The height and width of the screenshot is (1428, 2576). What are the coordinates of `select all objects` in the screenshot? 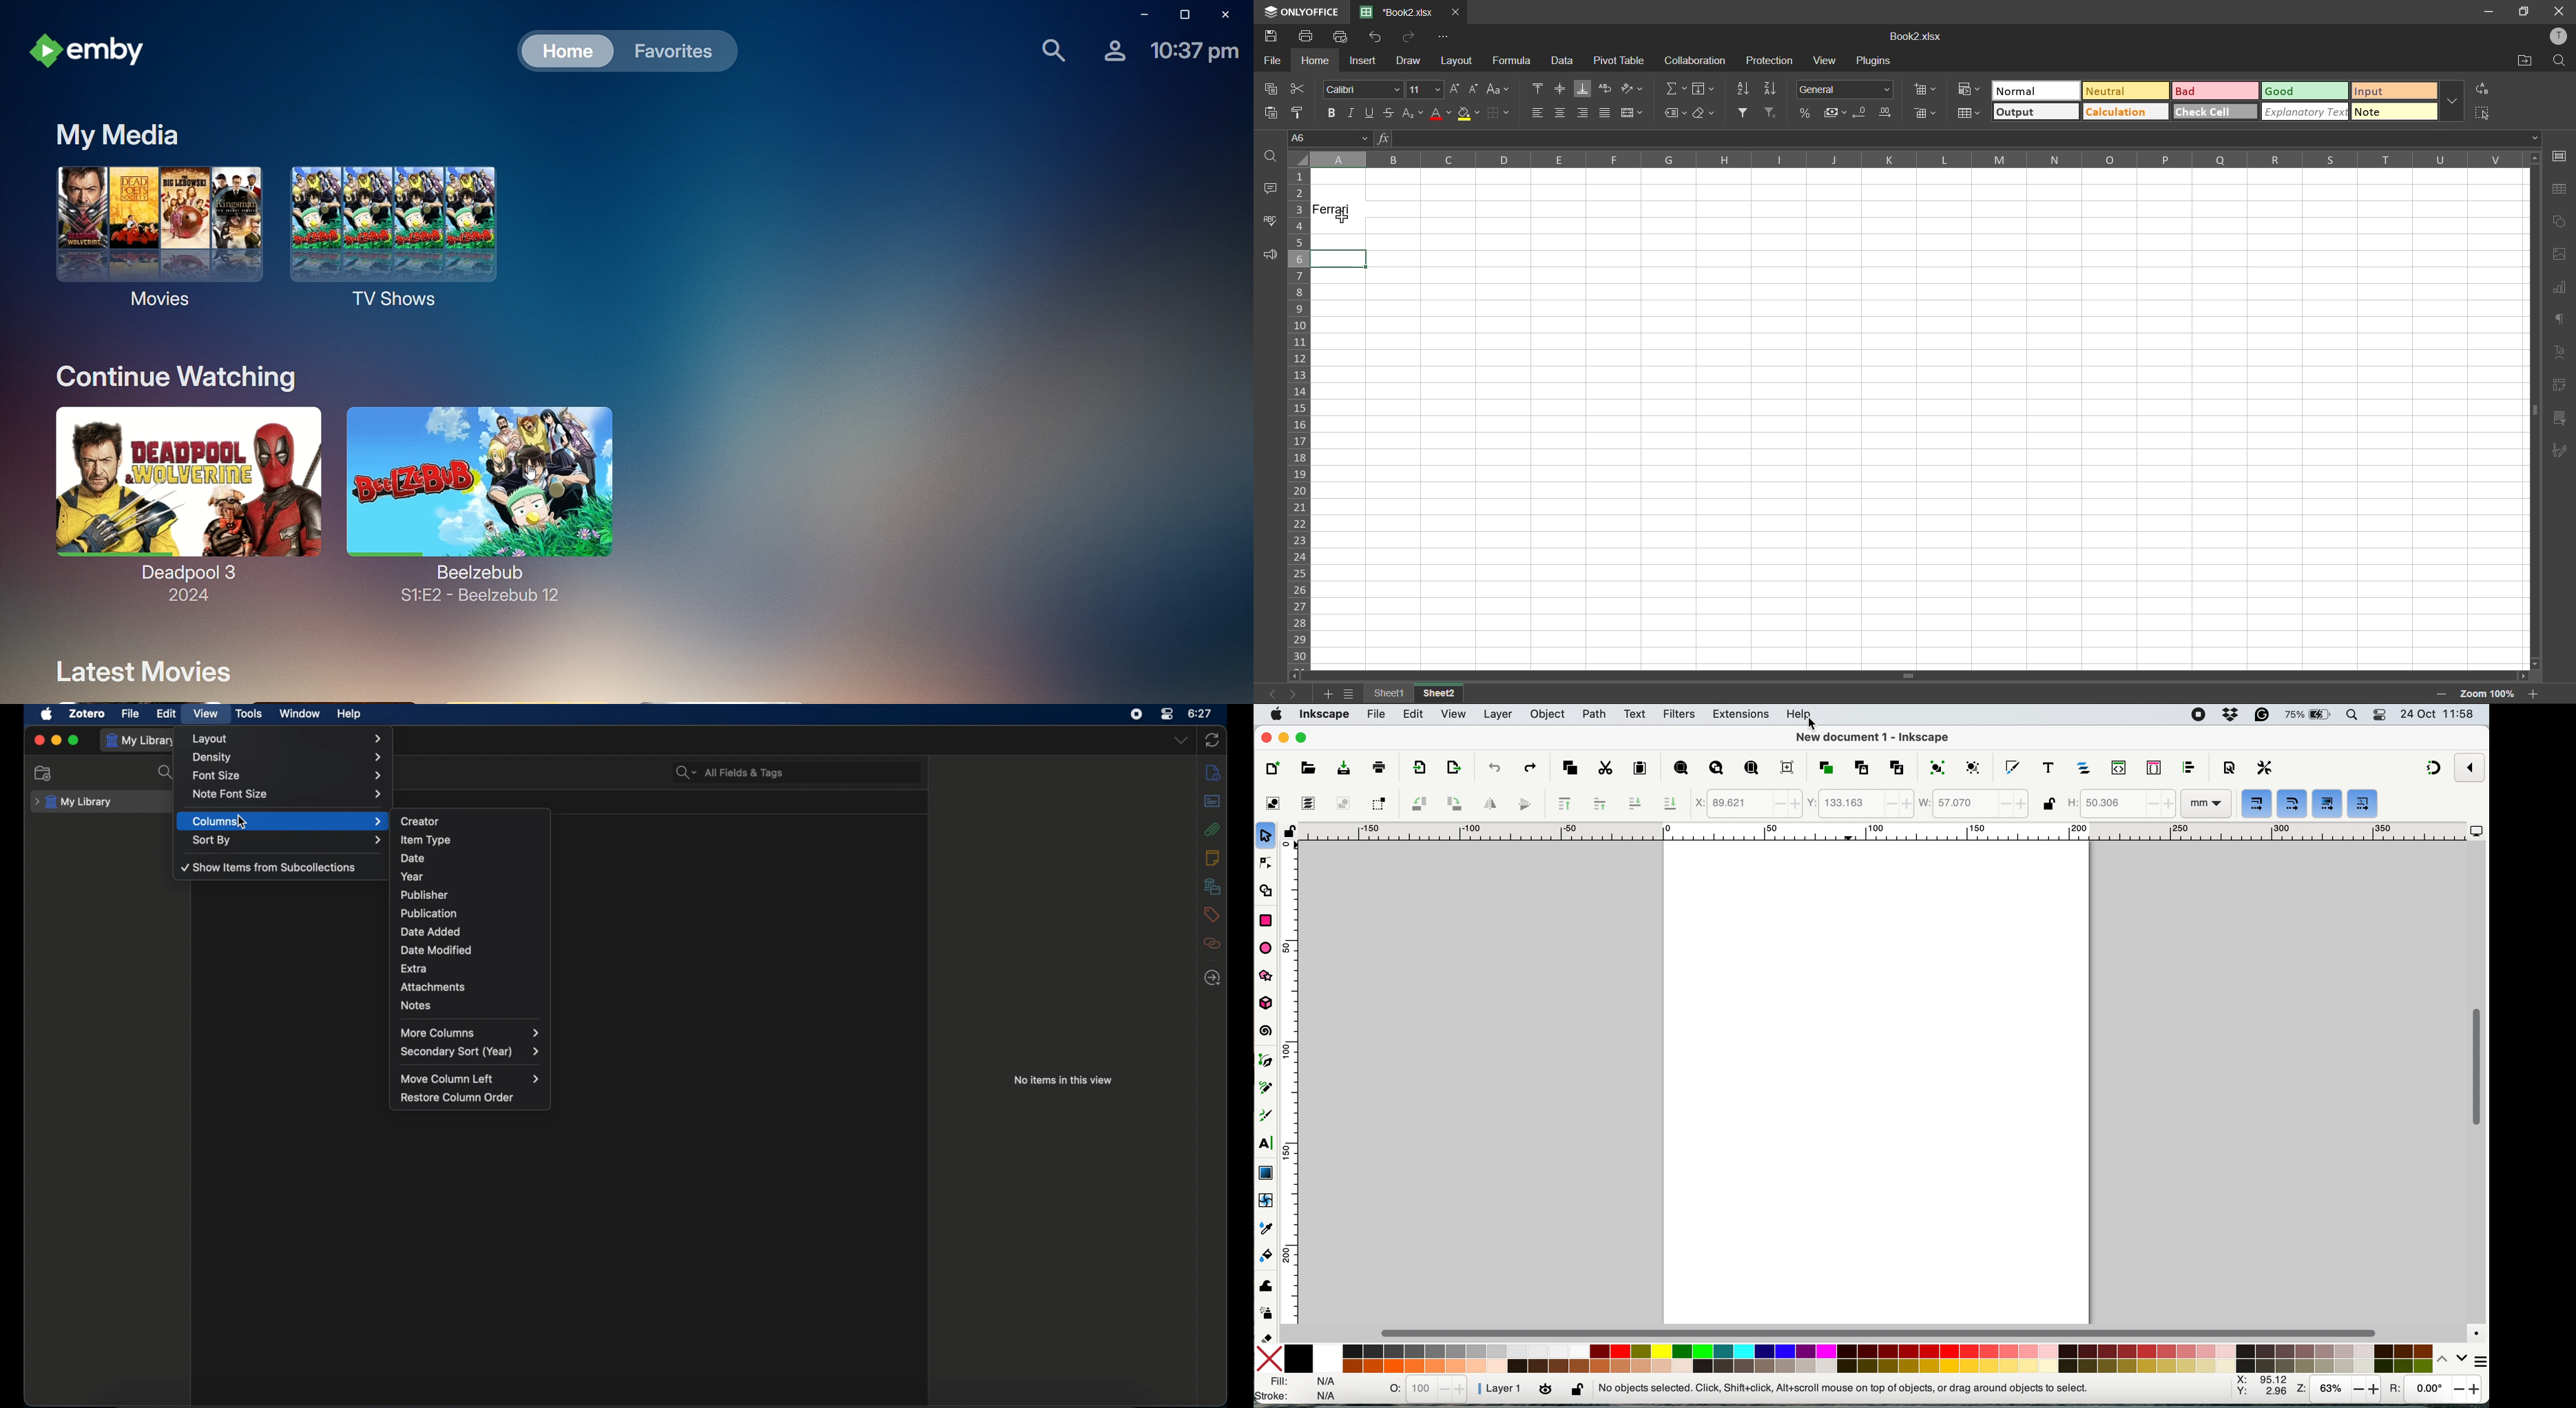 It's located at (1271, 804).